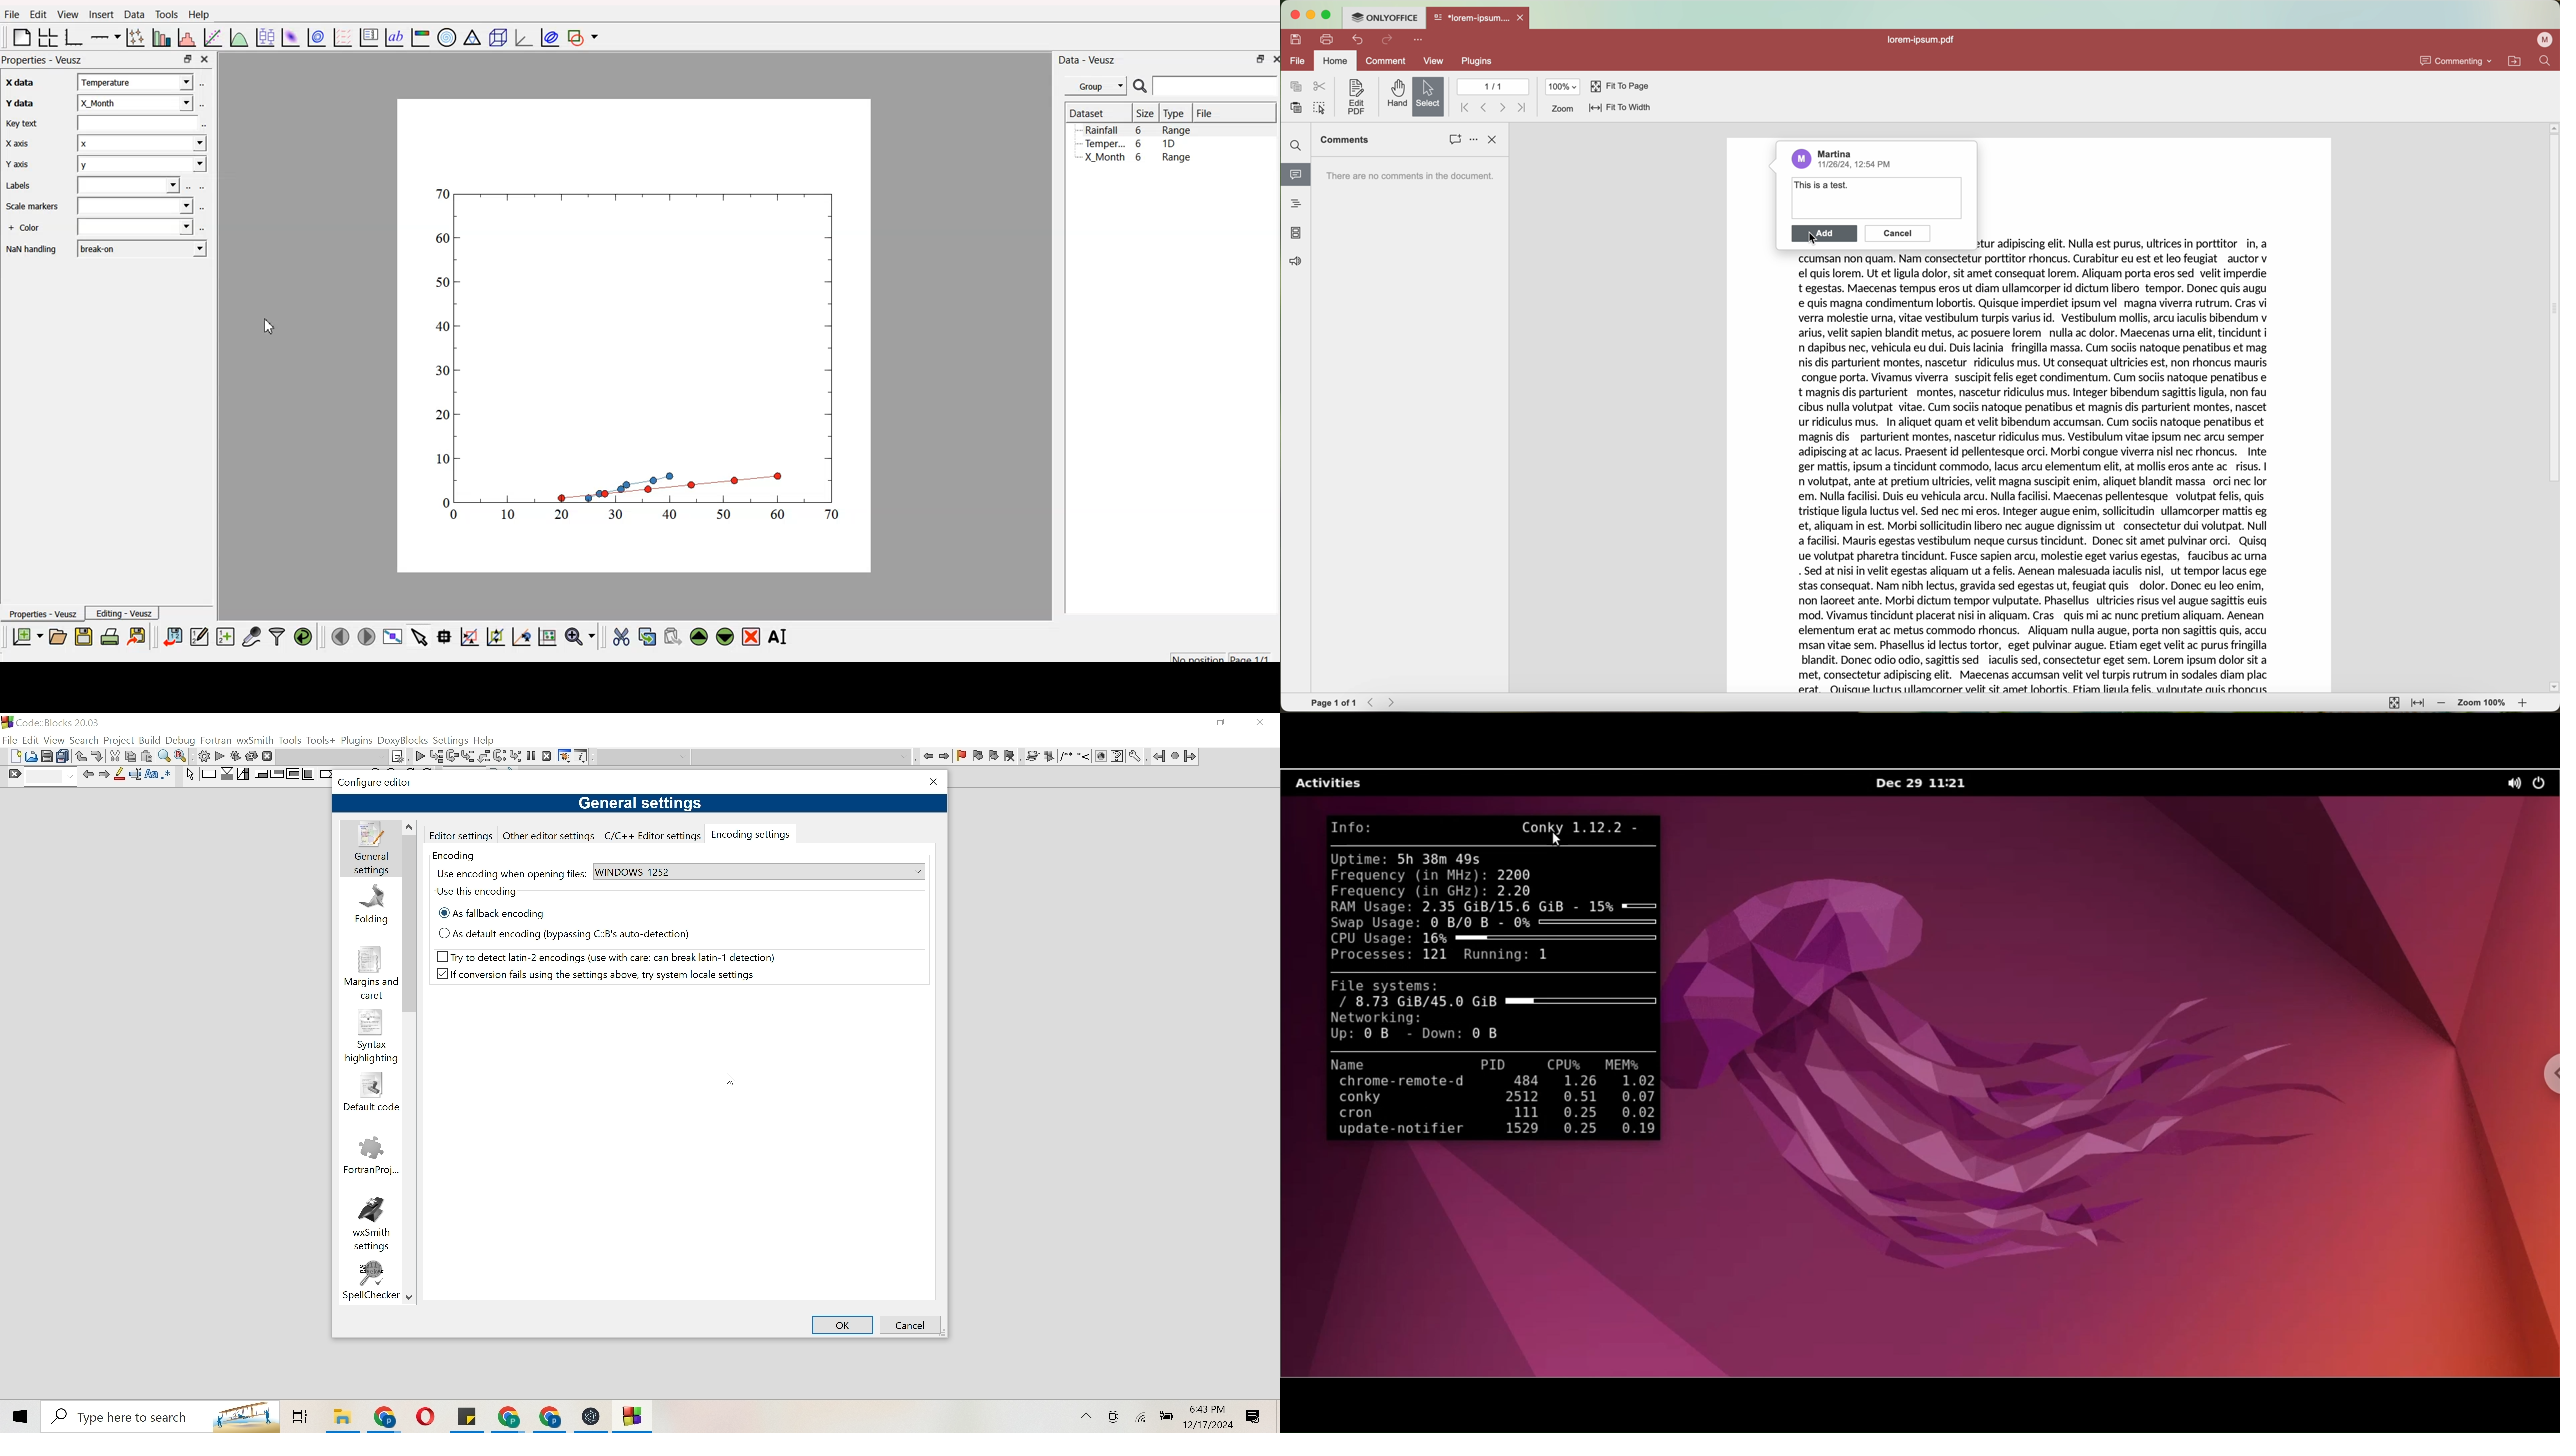  Describe the element at coordinates (585, 38) in the screenshot. I see `add shape to plot` at that location.